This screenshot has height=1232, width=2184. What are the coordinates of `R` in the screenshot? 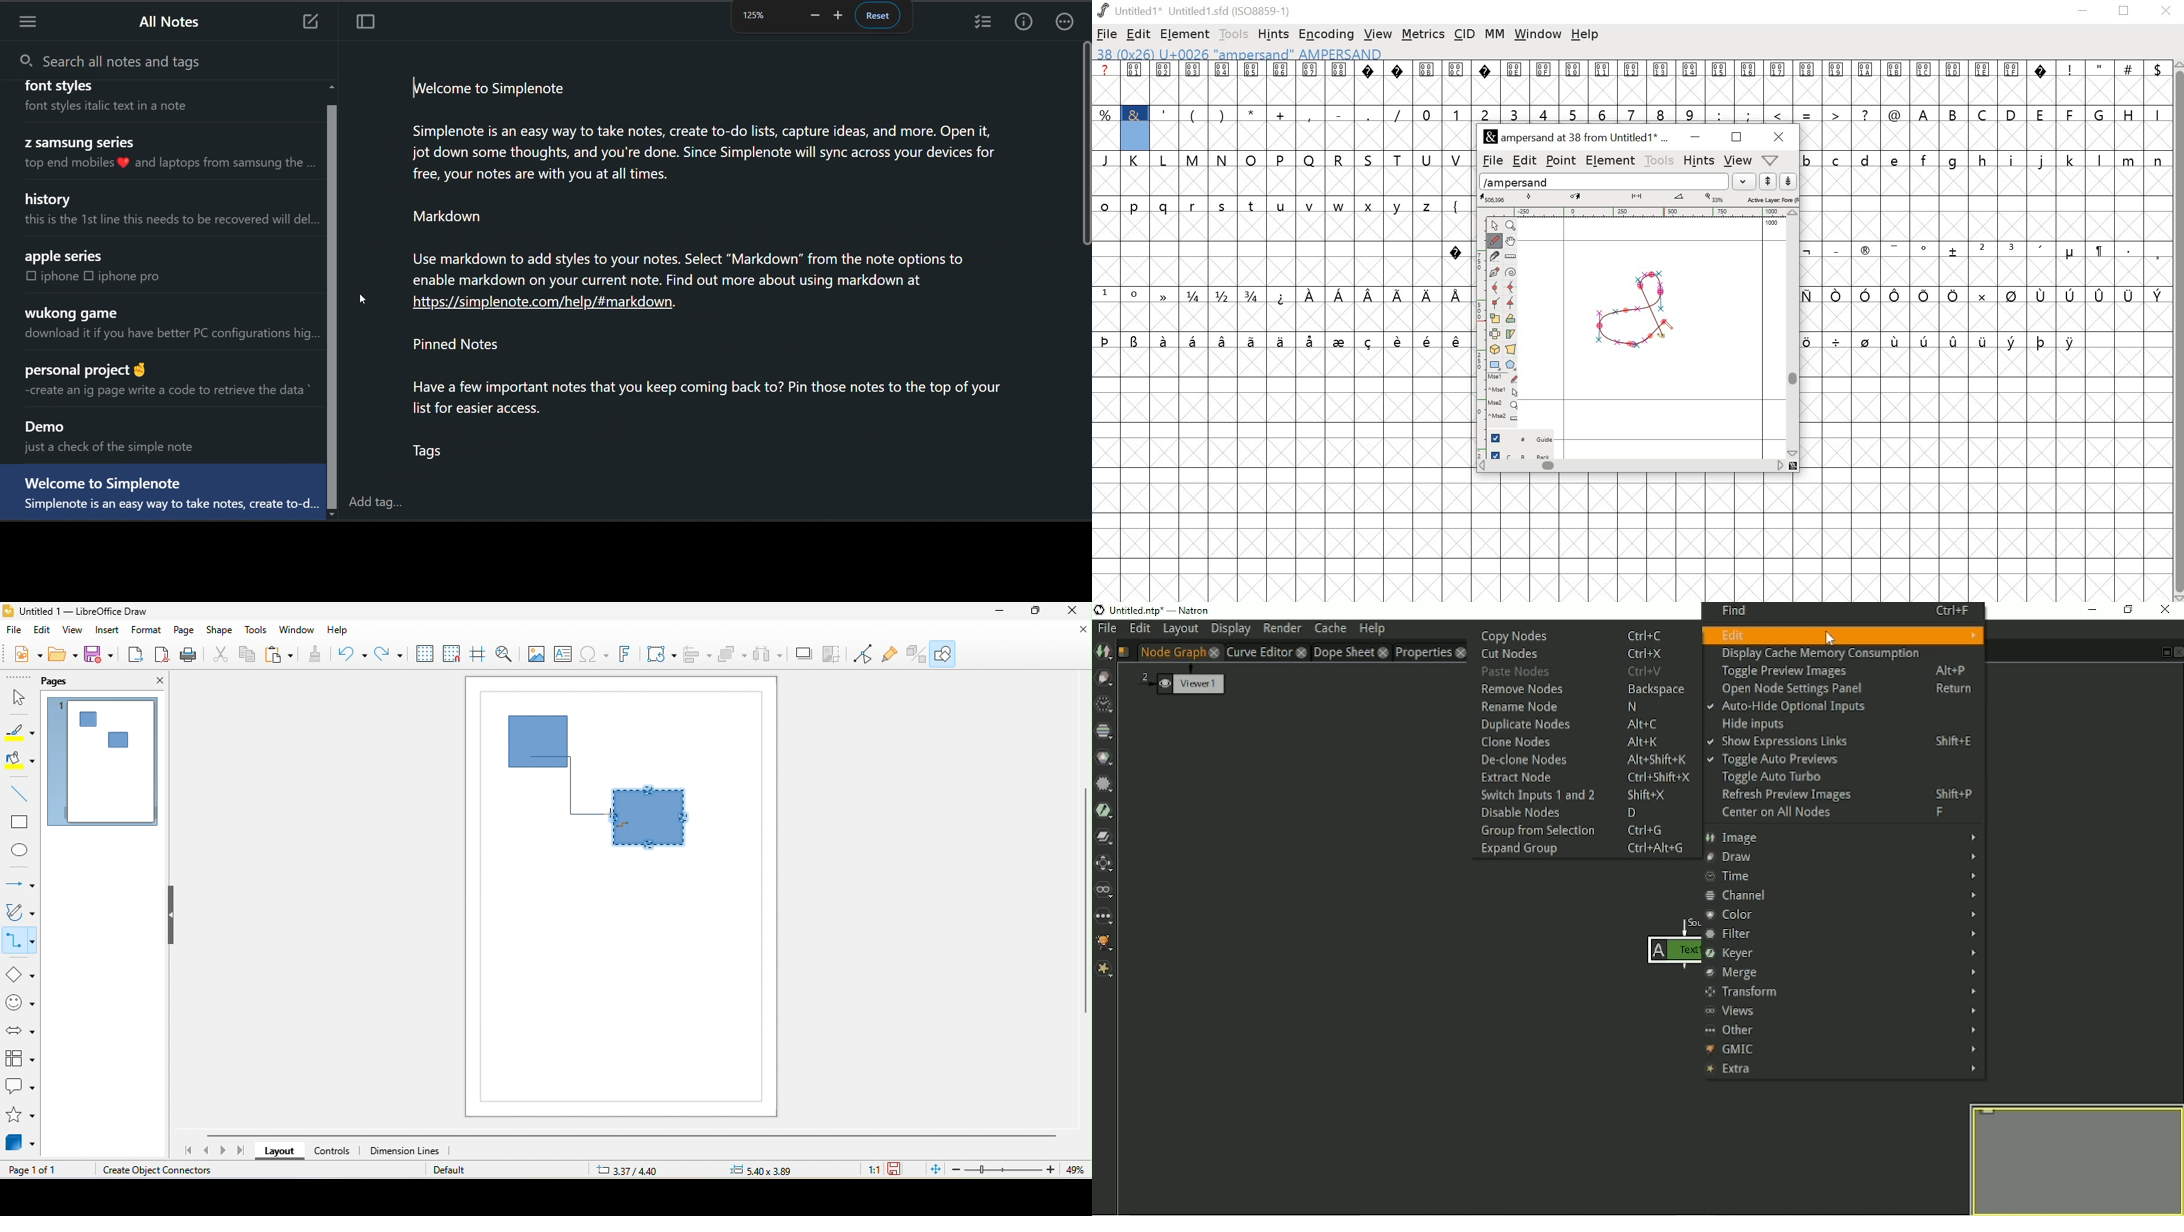 It's located at (1339, 158).